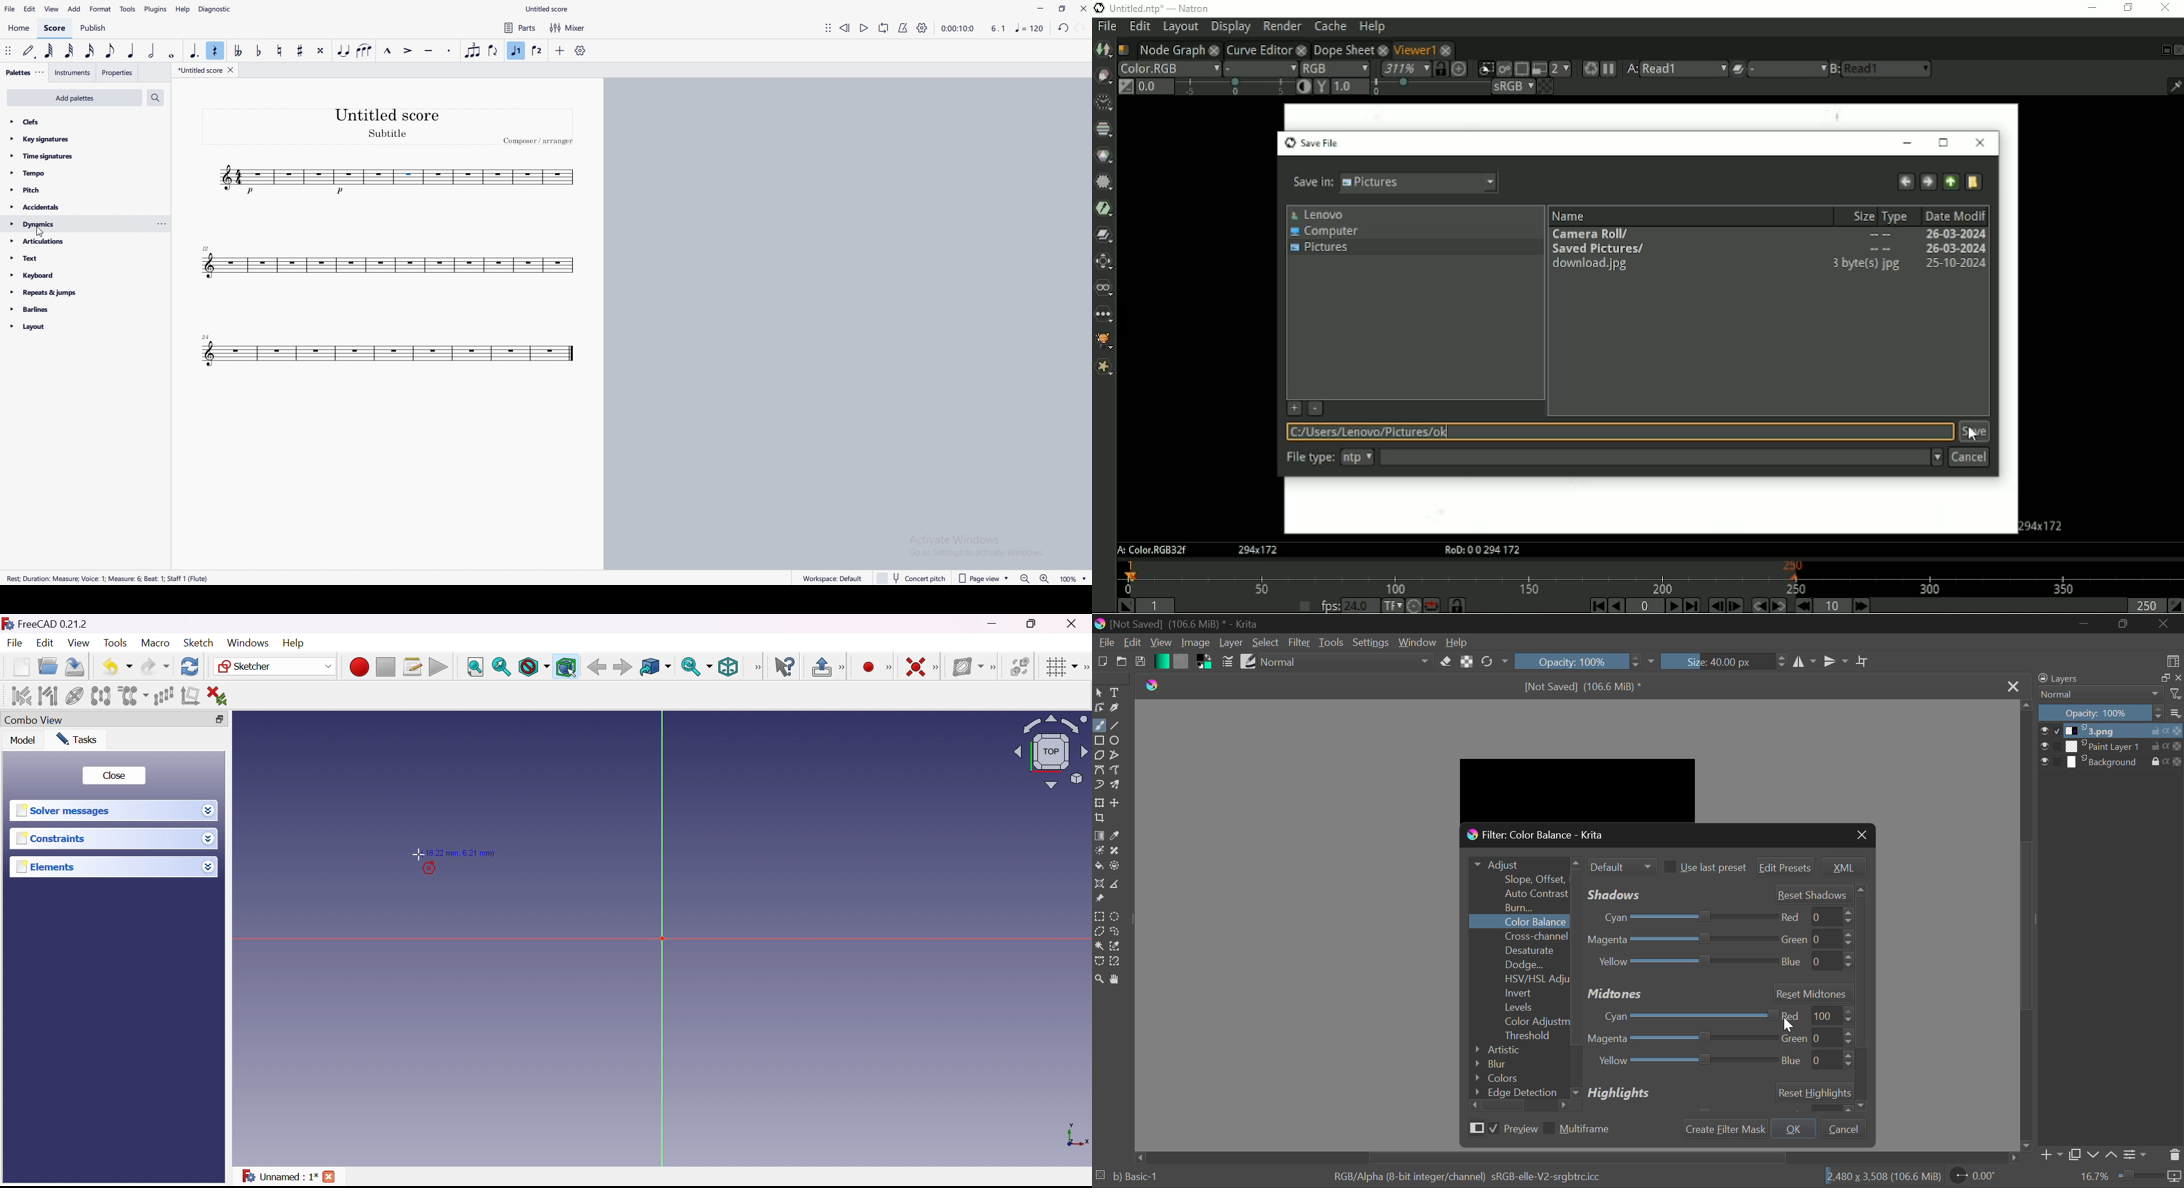  I want to click on home, so click(19, 28).